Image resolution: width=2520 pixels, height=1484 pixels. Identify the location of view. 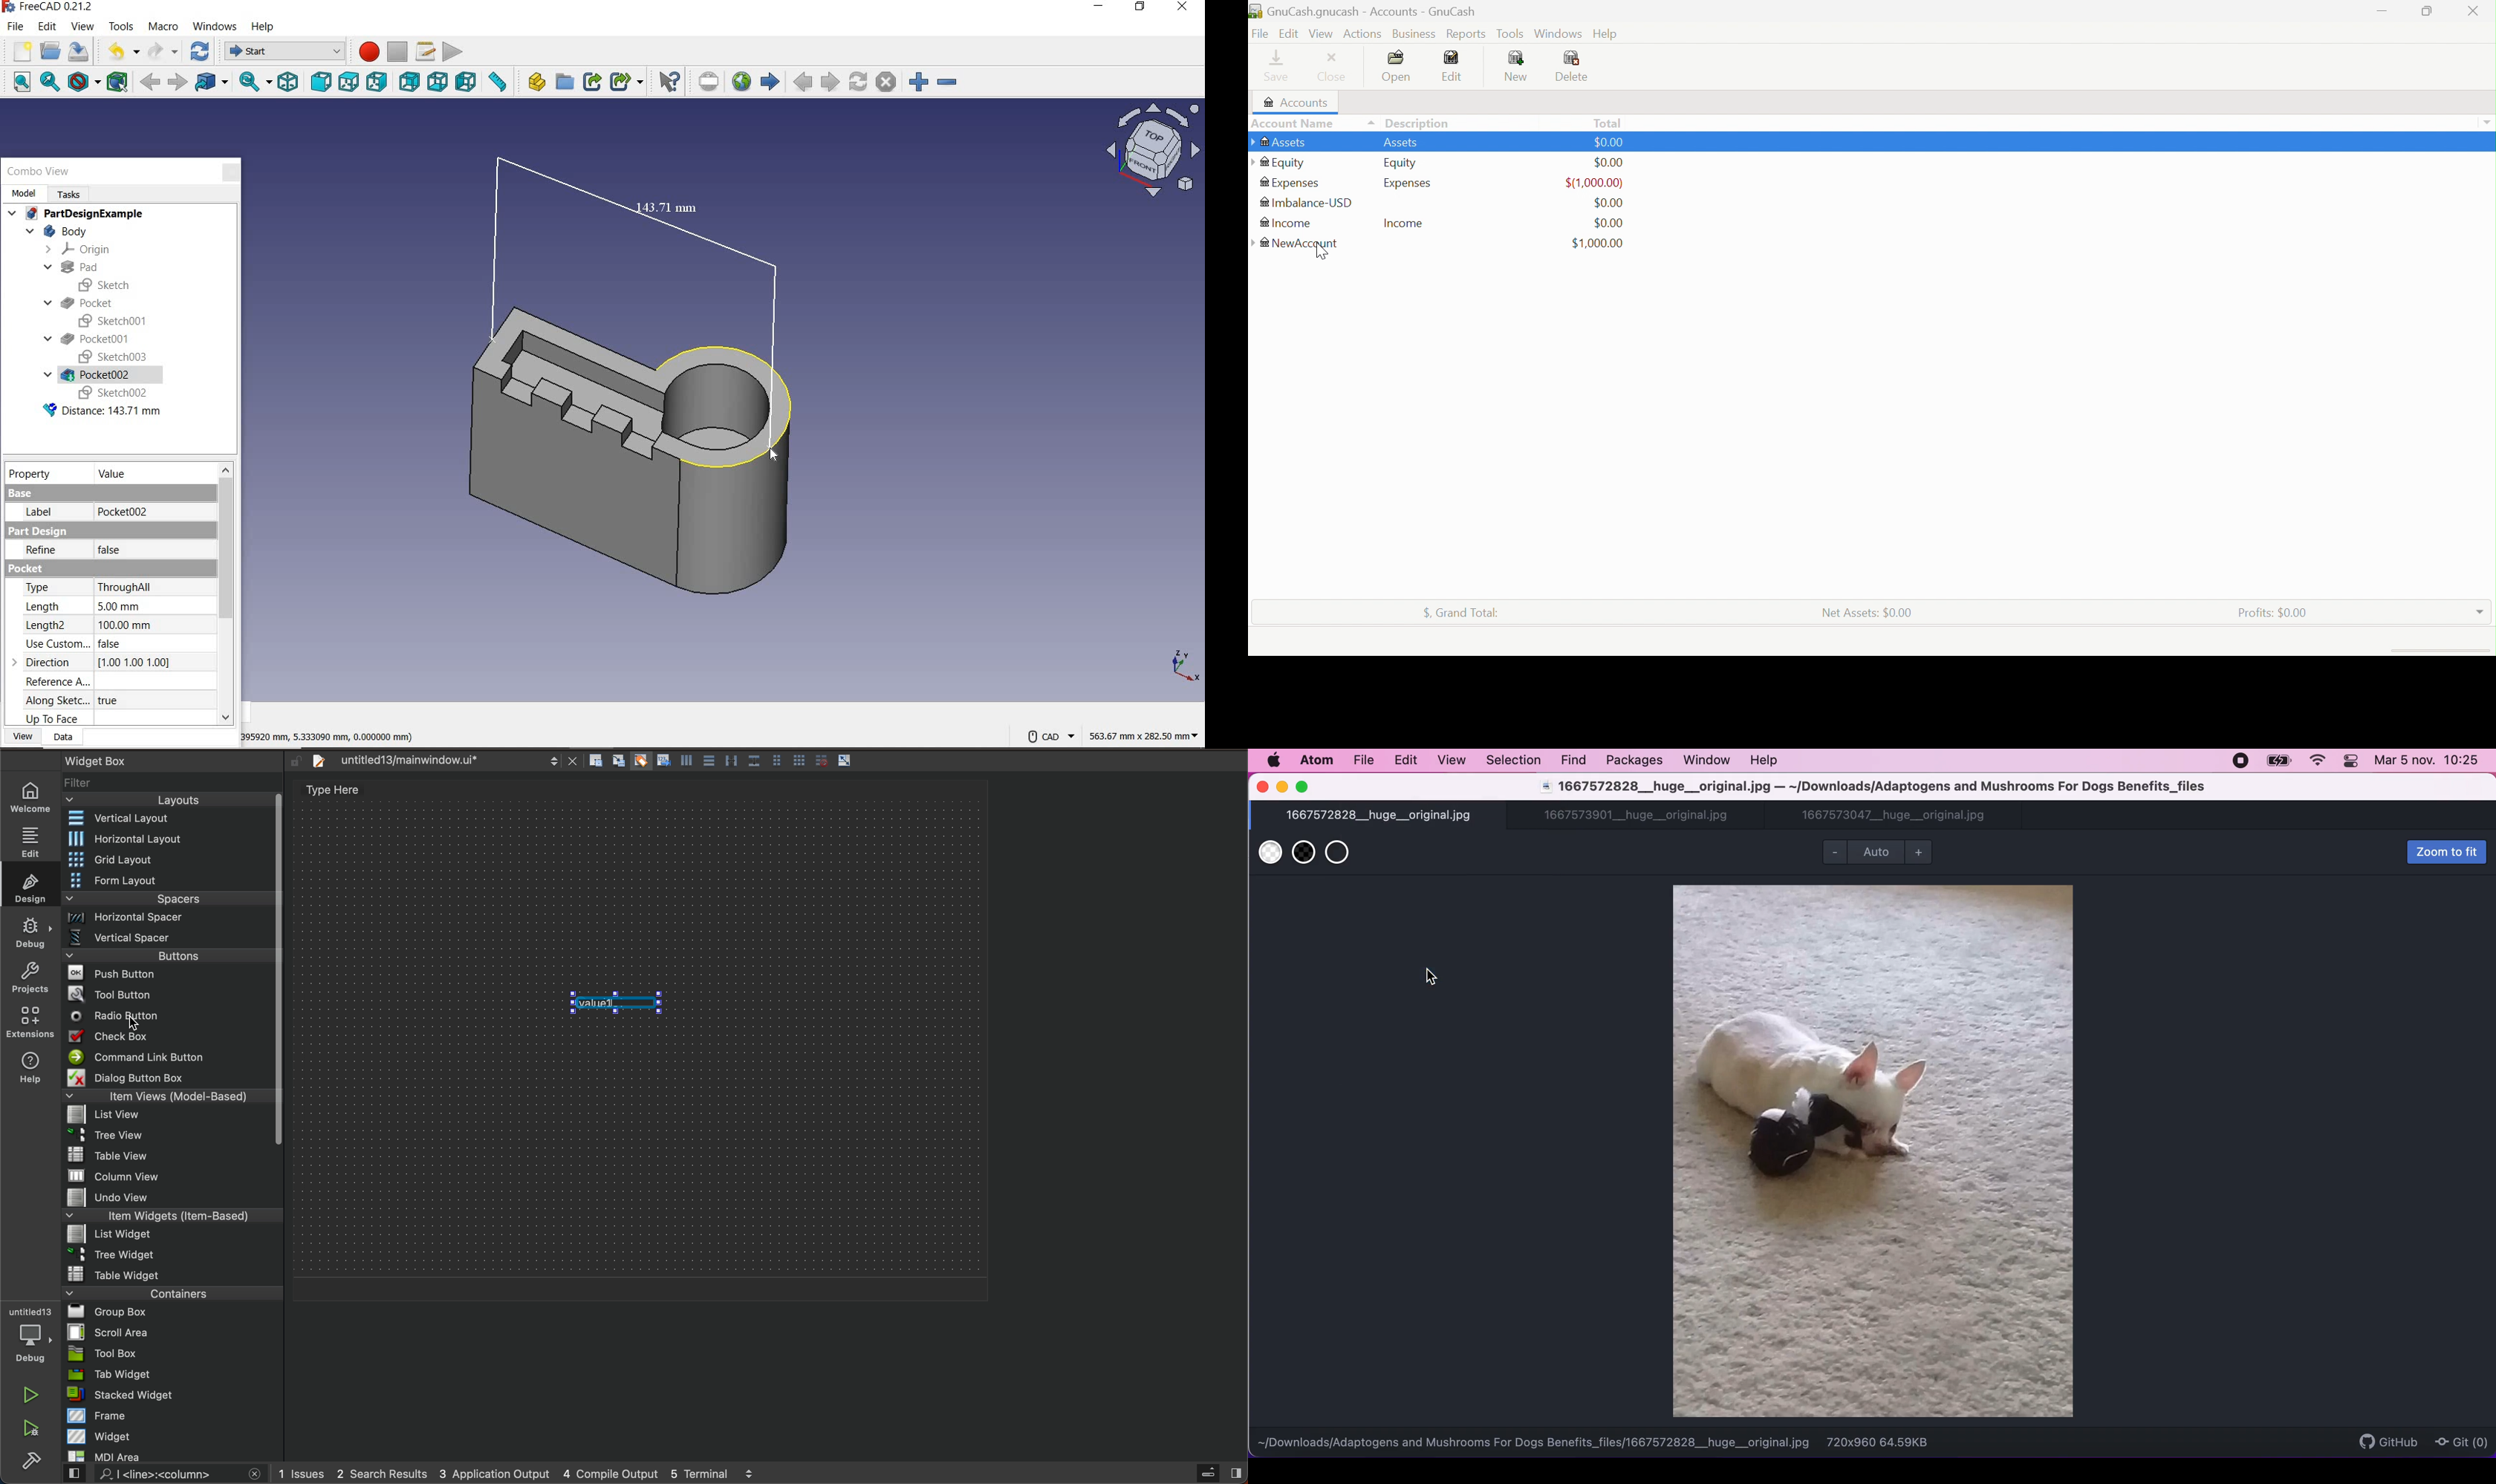
(1453, 761).